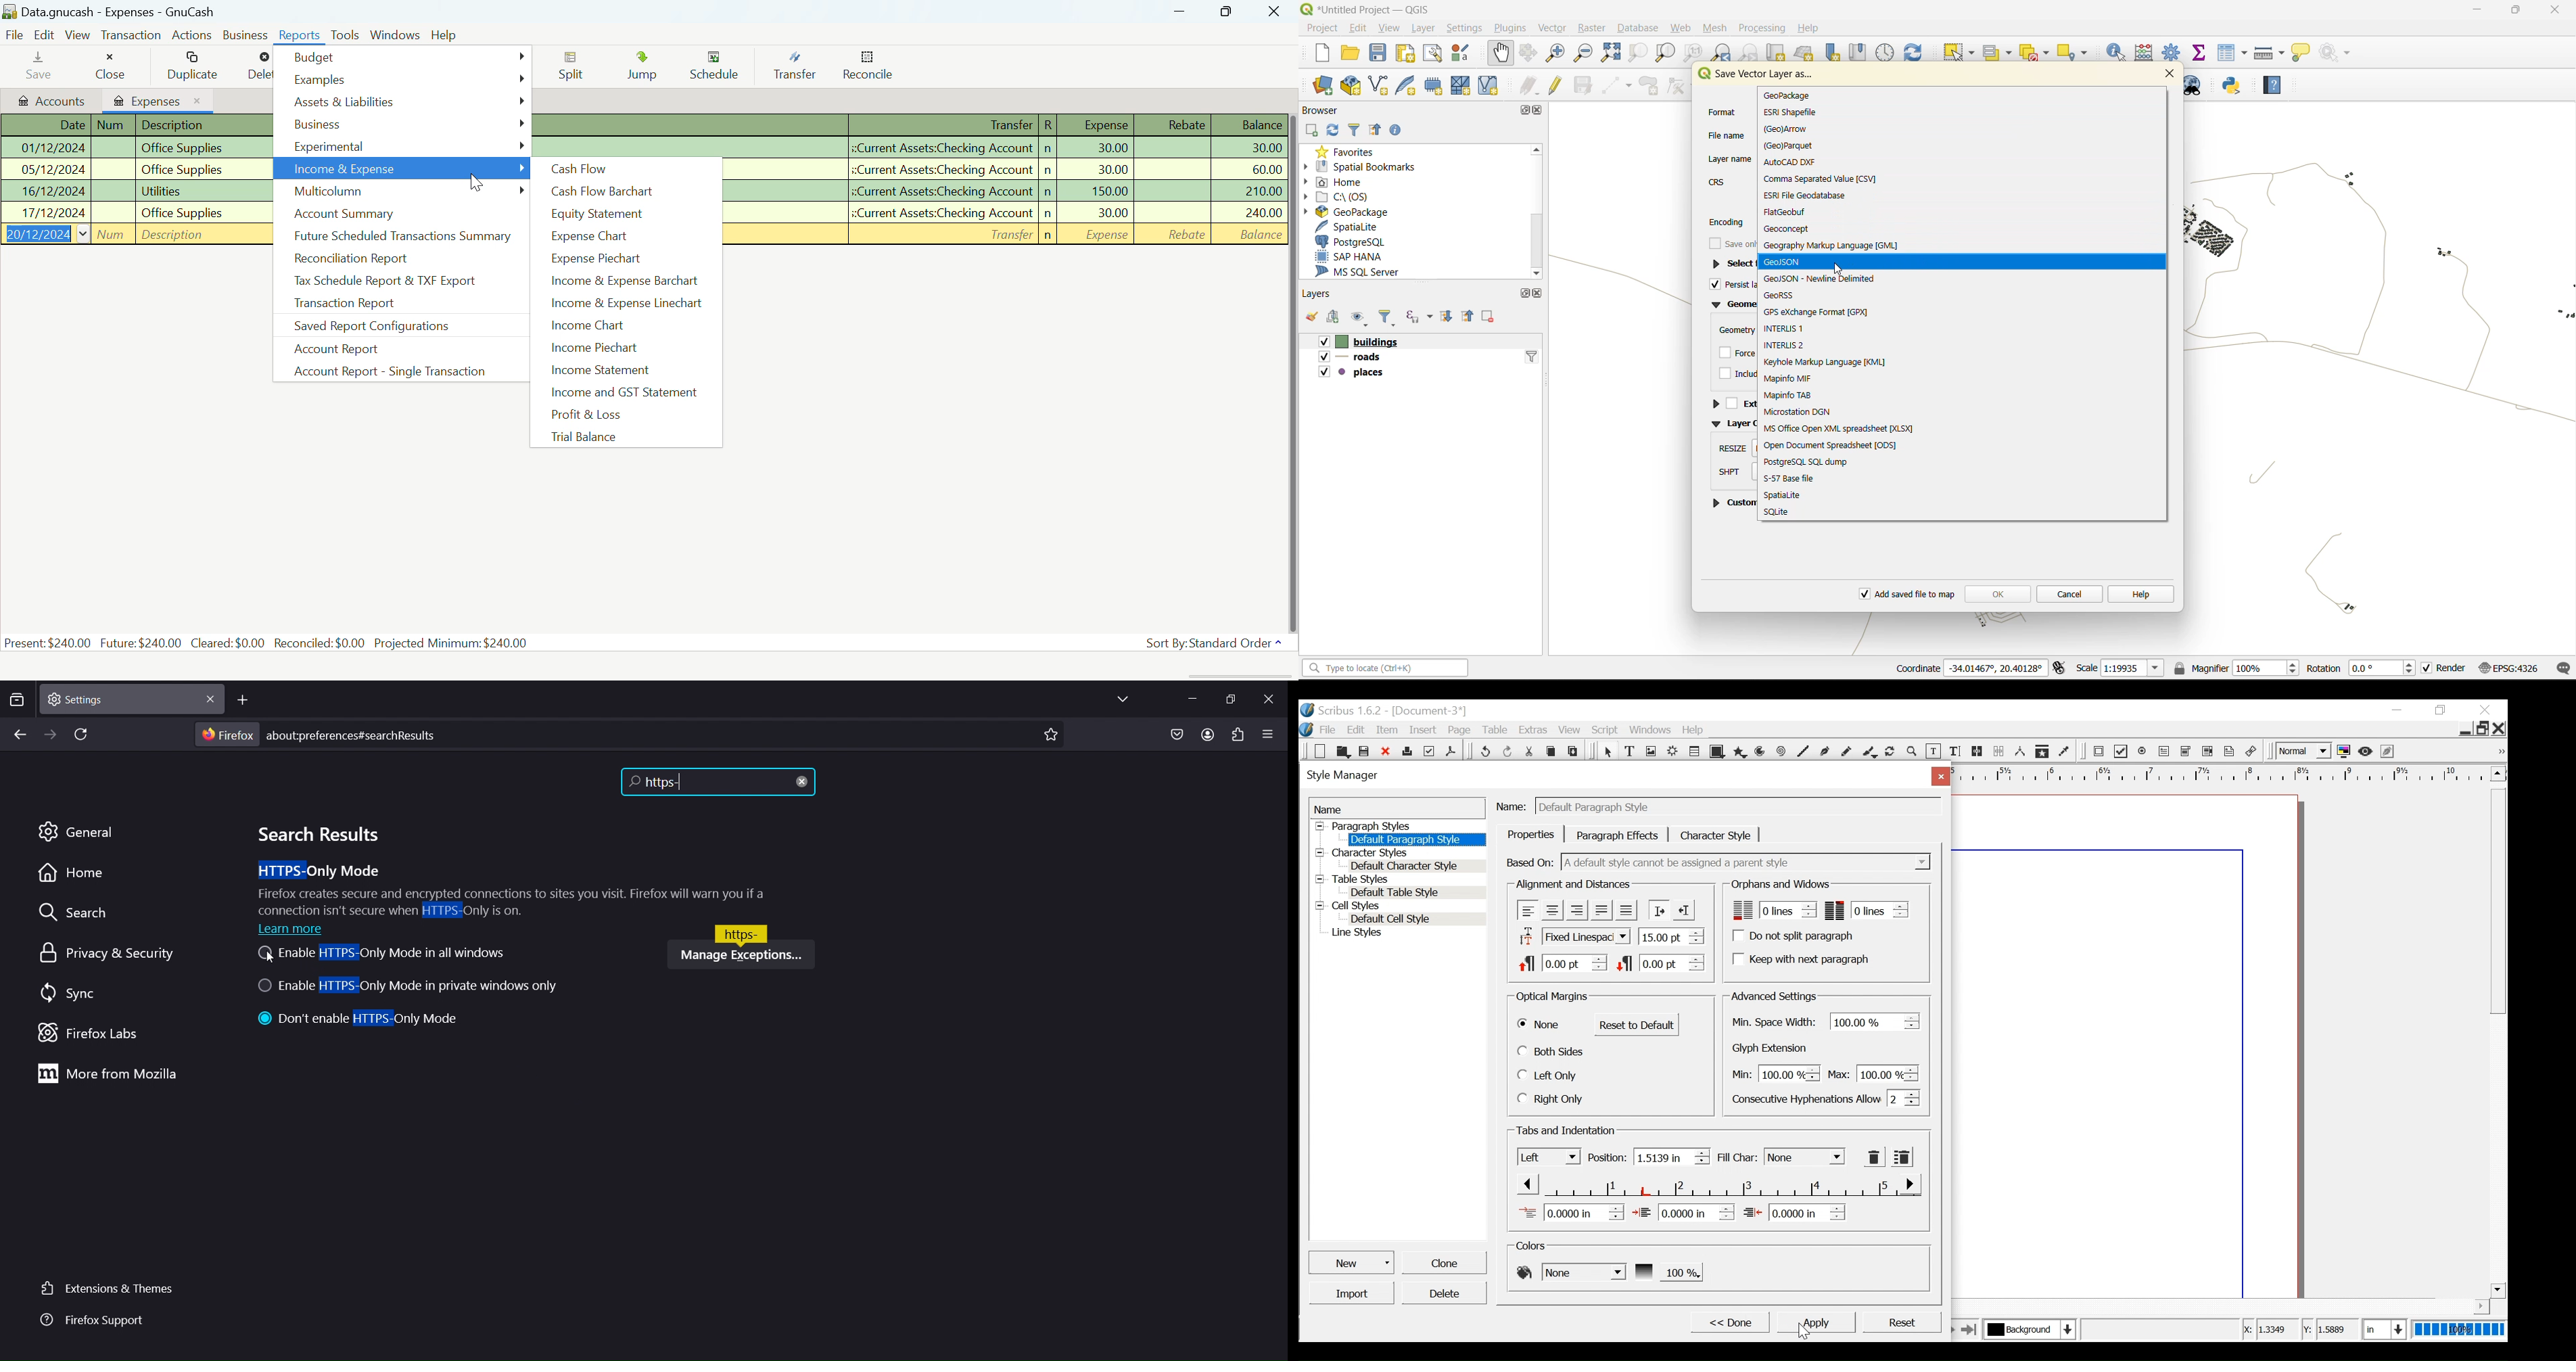 This screenshot has width=2576, height=1372. Describe the element at coordinates (1788, 345) in the screenshot. I see `interlis 2` at that location.